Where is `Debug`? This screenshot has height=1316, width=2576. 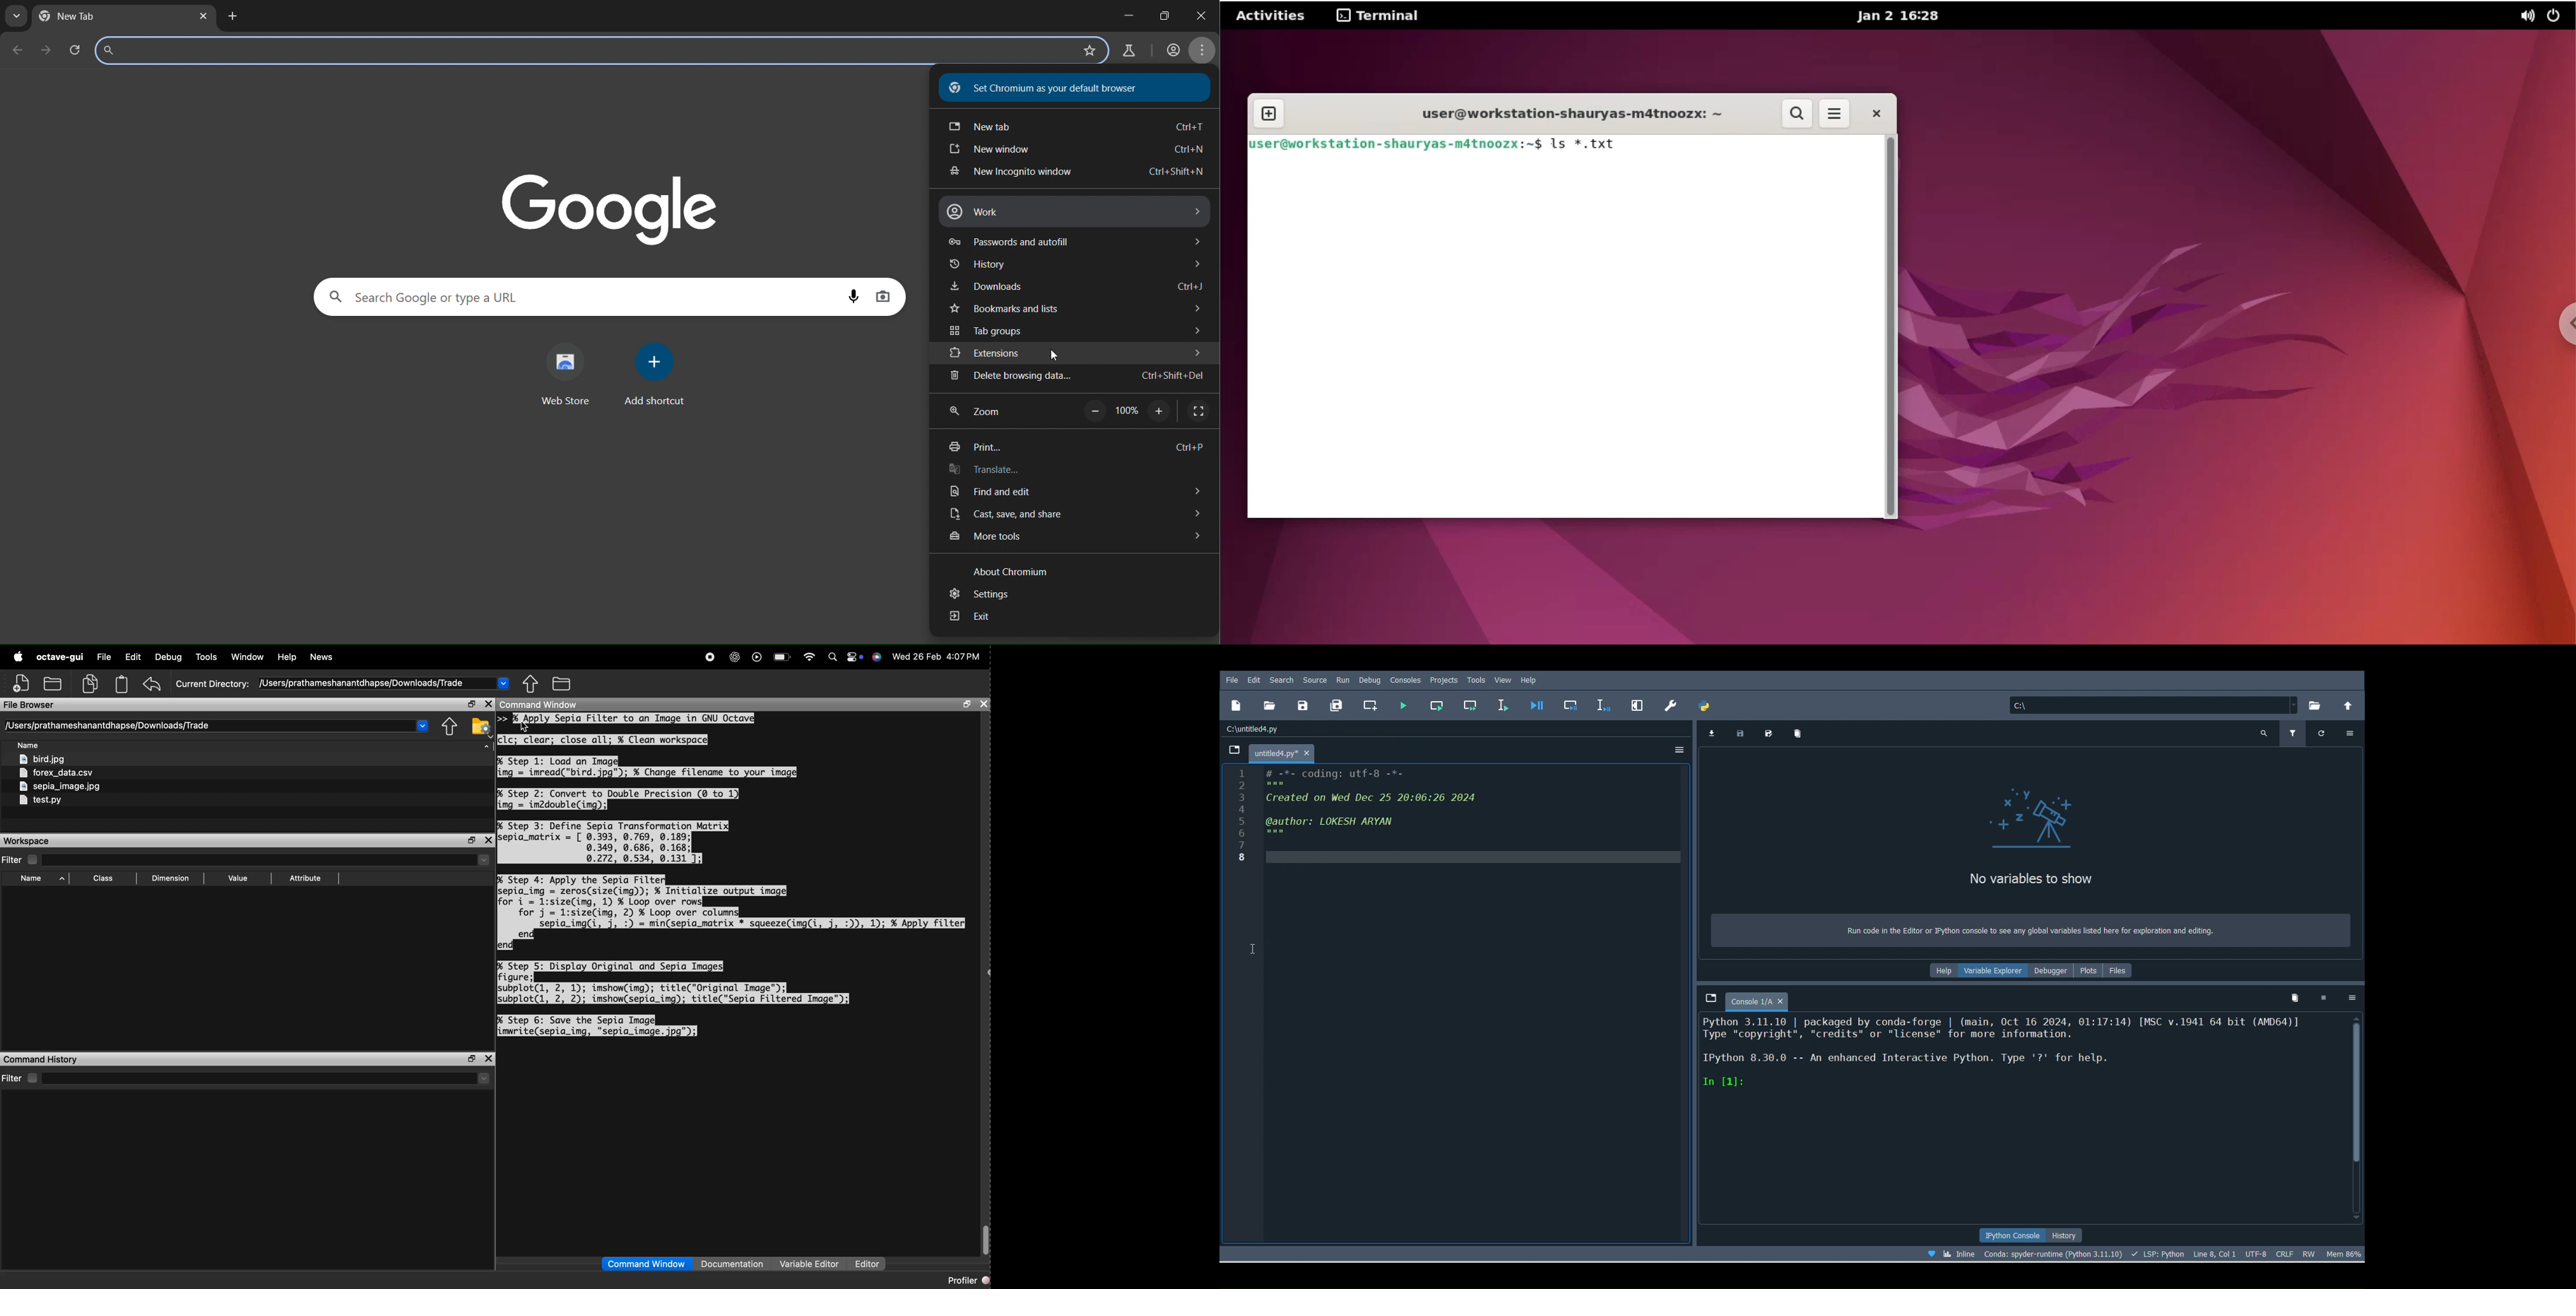
Debug is located at coordinates (1370, 680).